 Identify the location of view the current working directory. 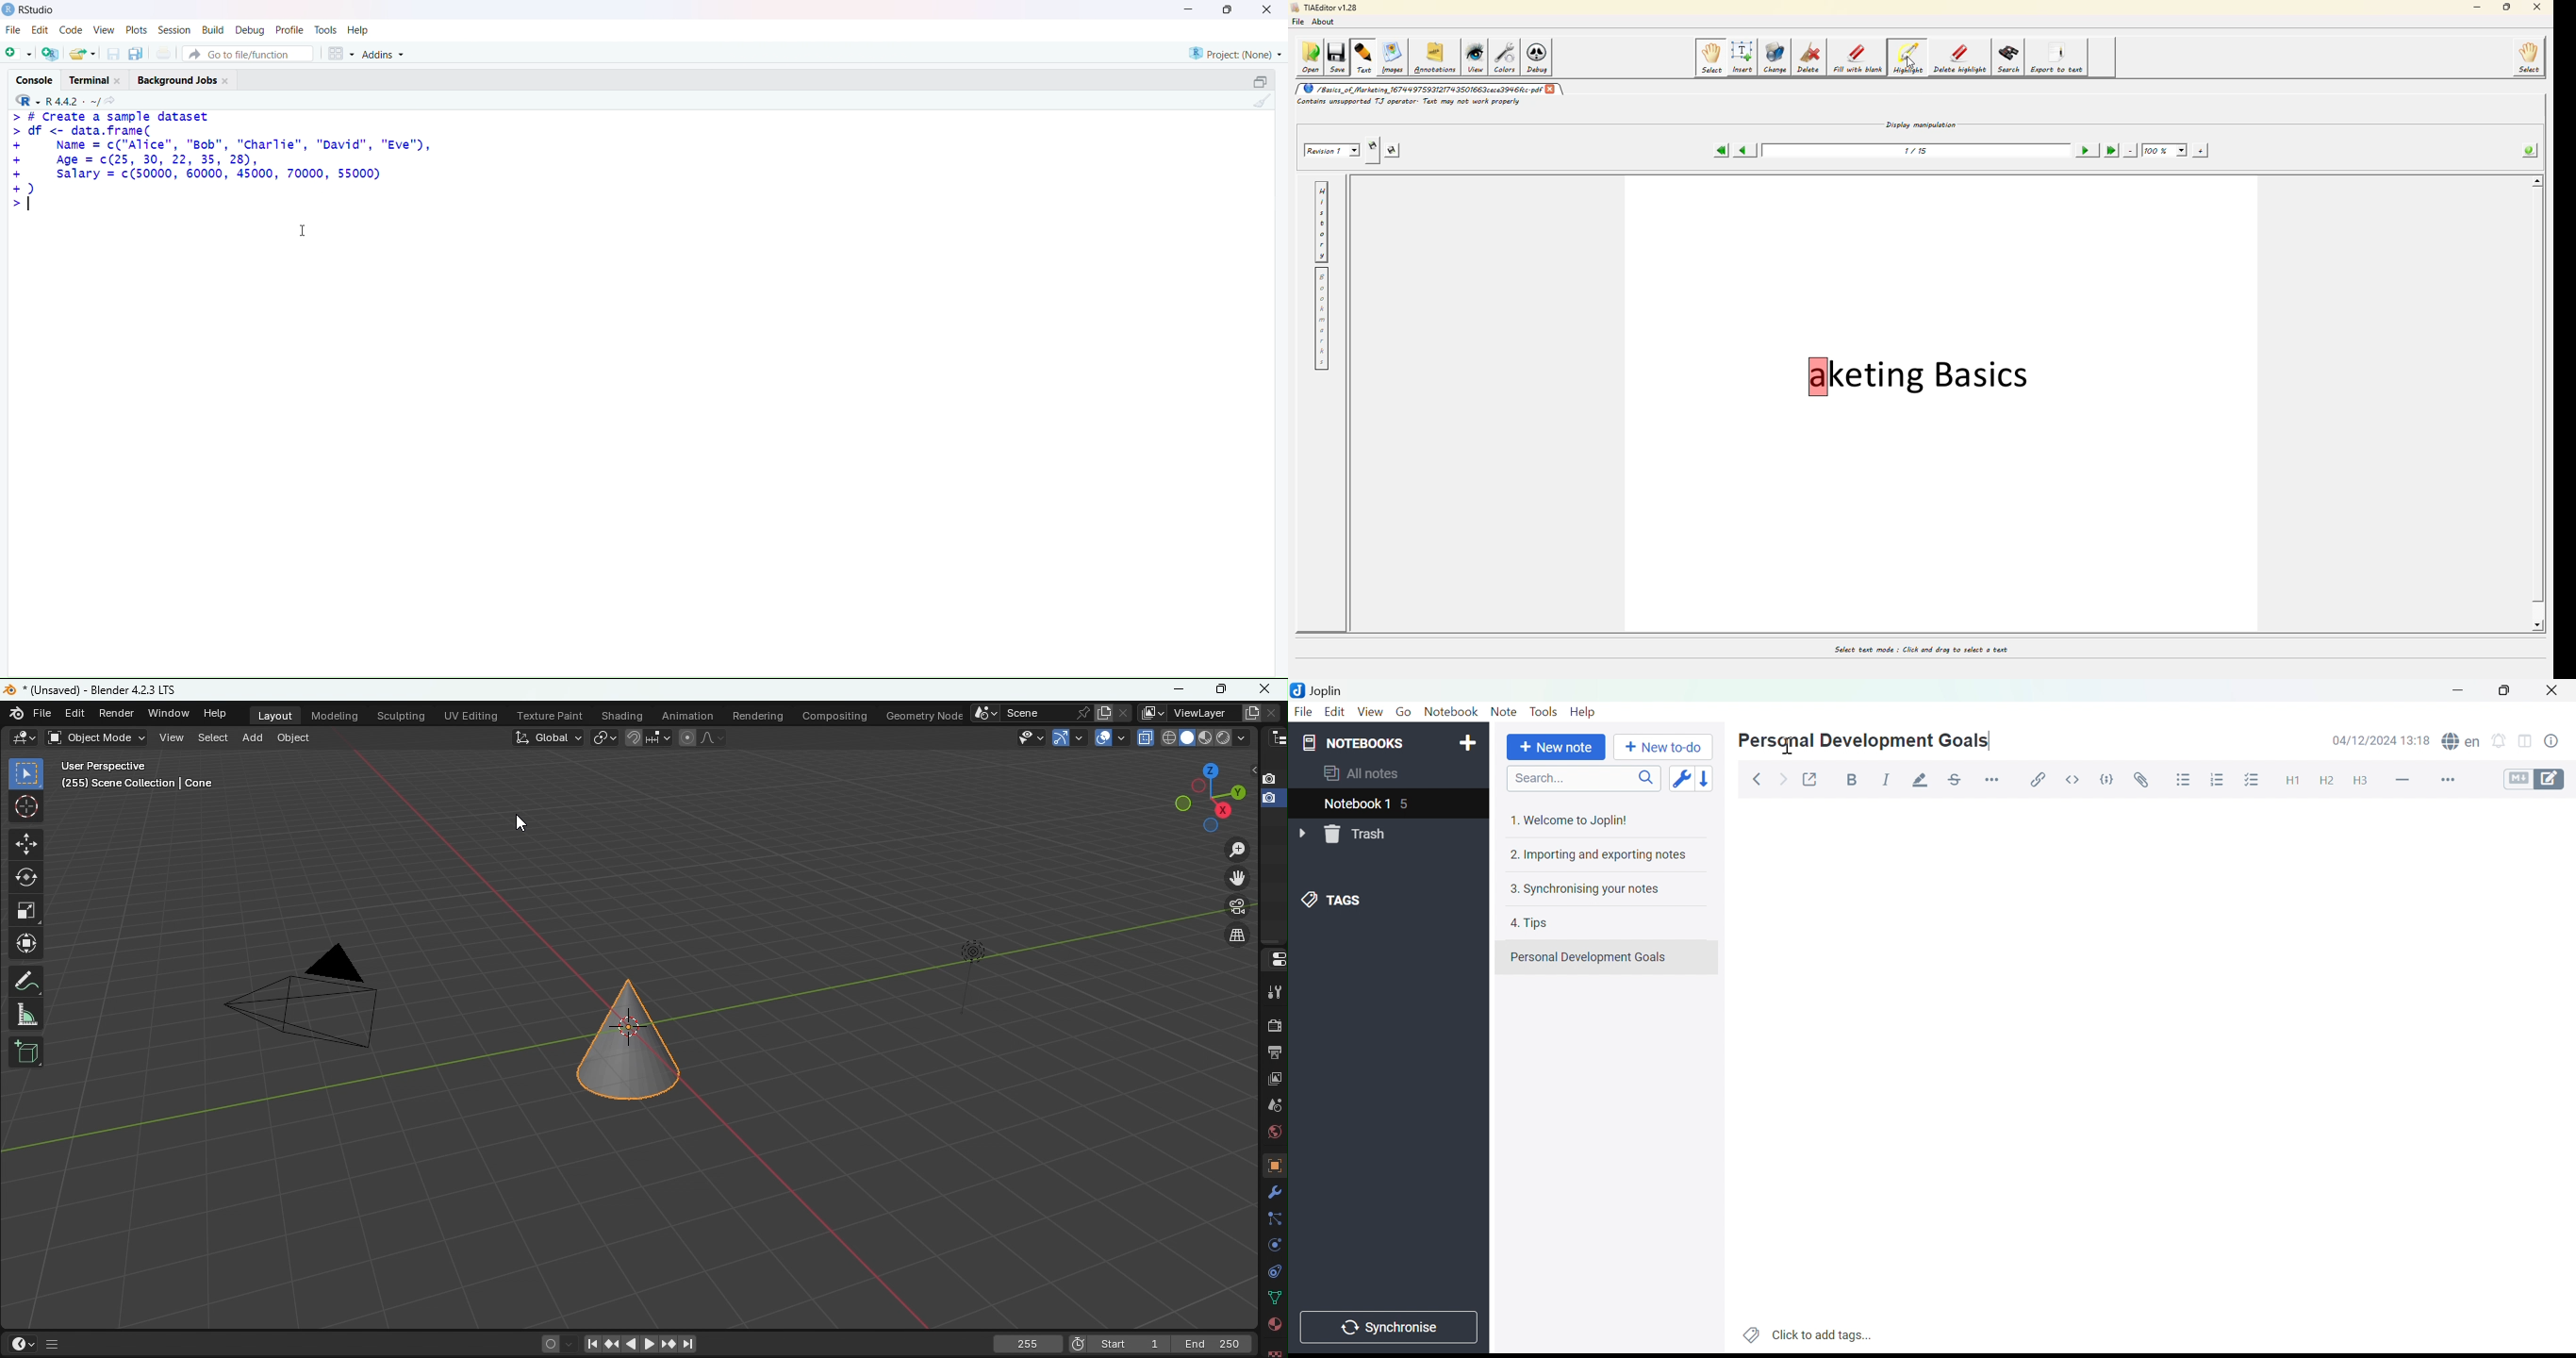
(111, 102).